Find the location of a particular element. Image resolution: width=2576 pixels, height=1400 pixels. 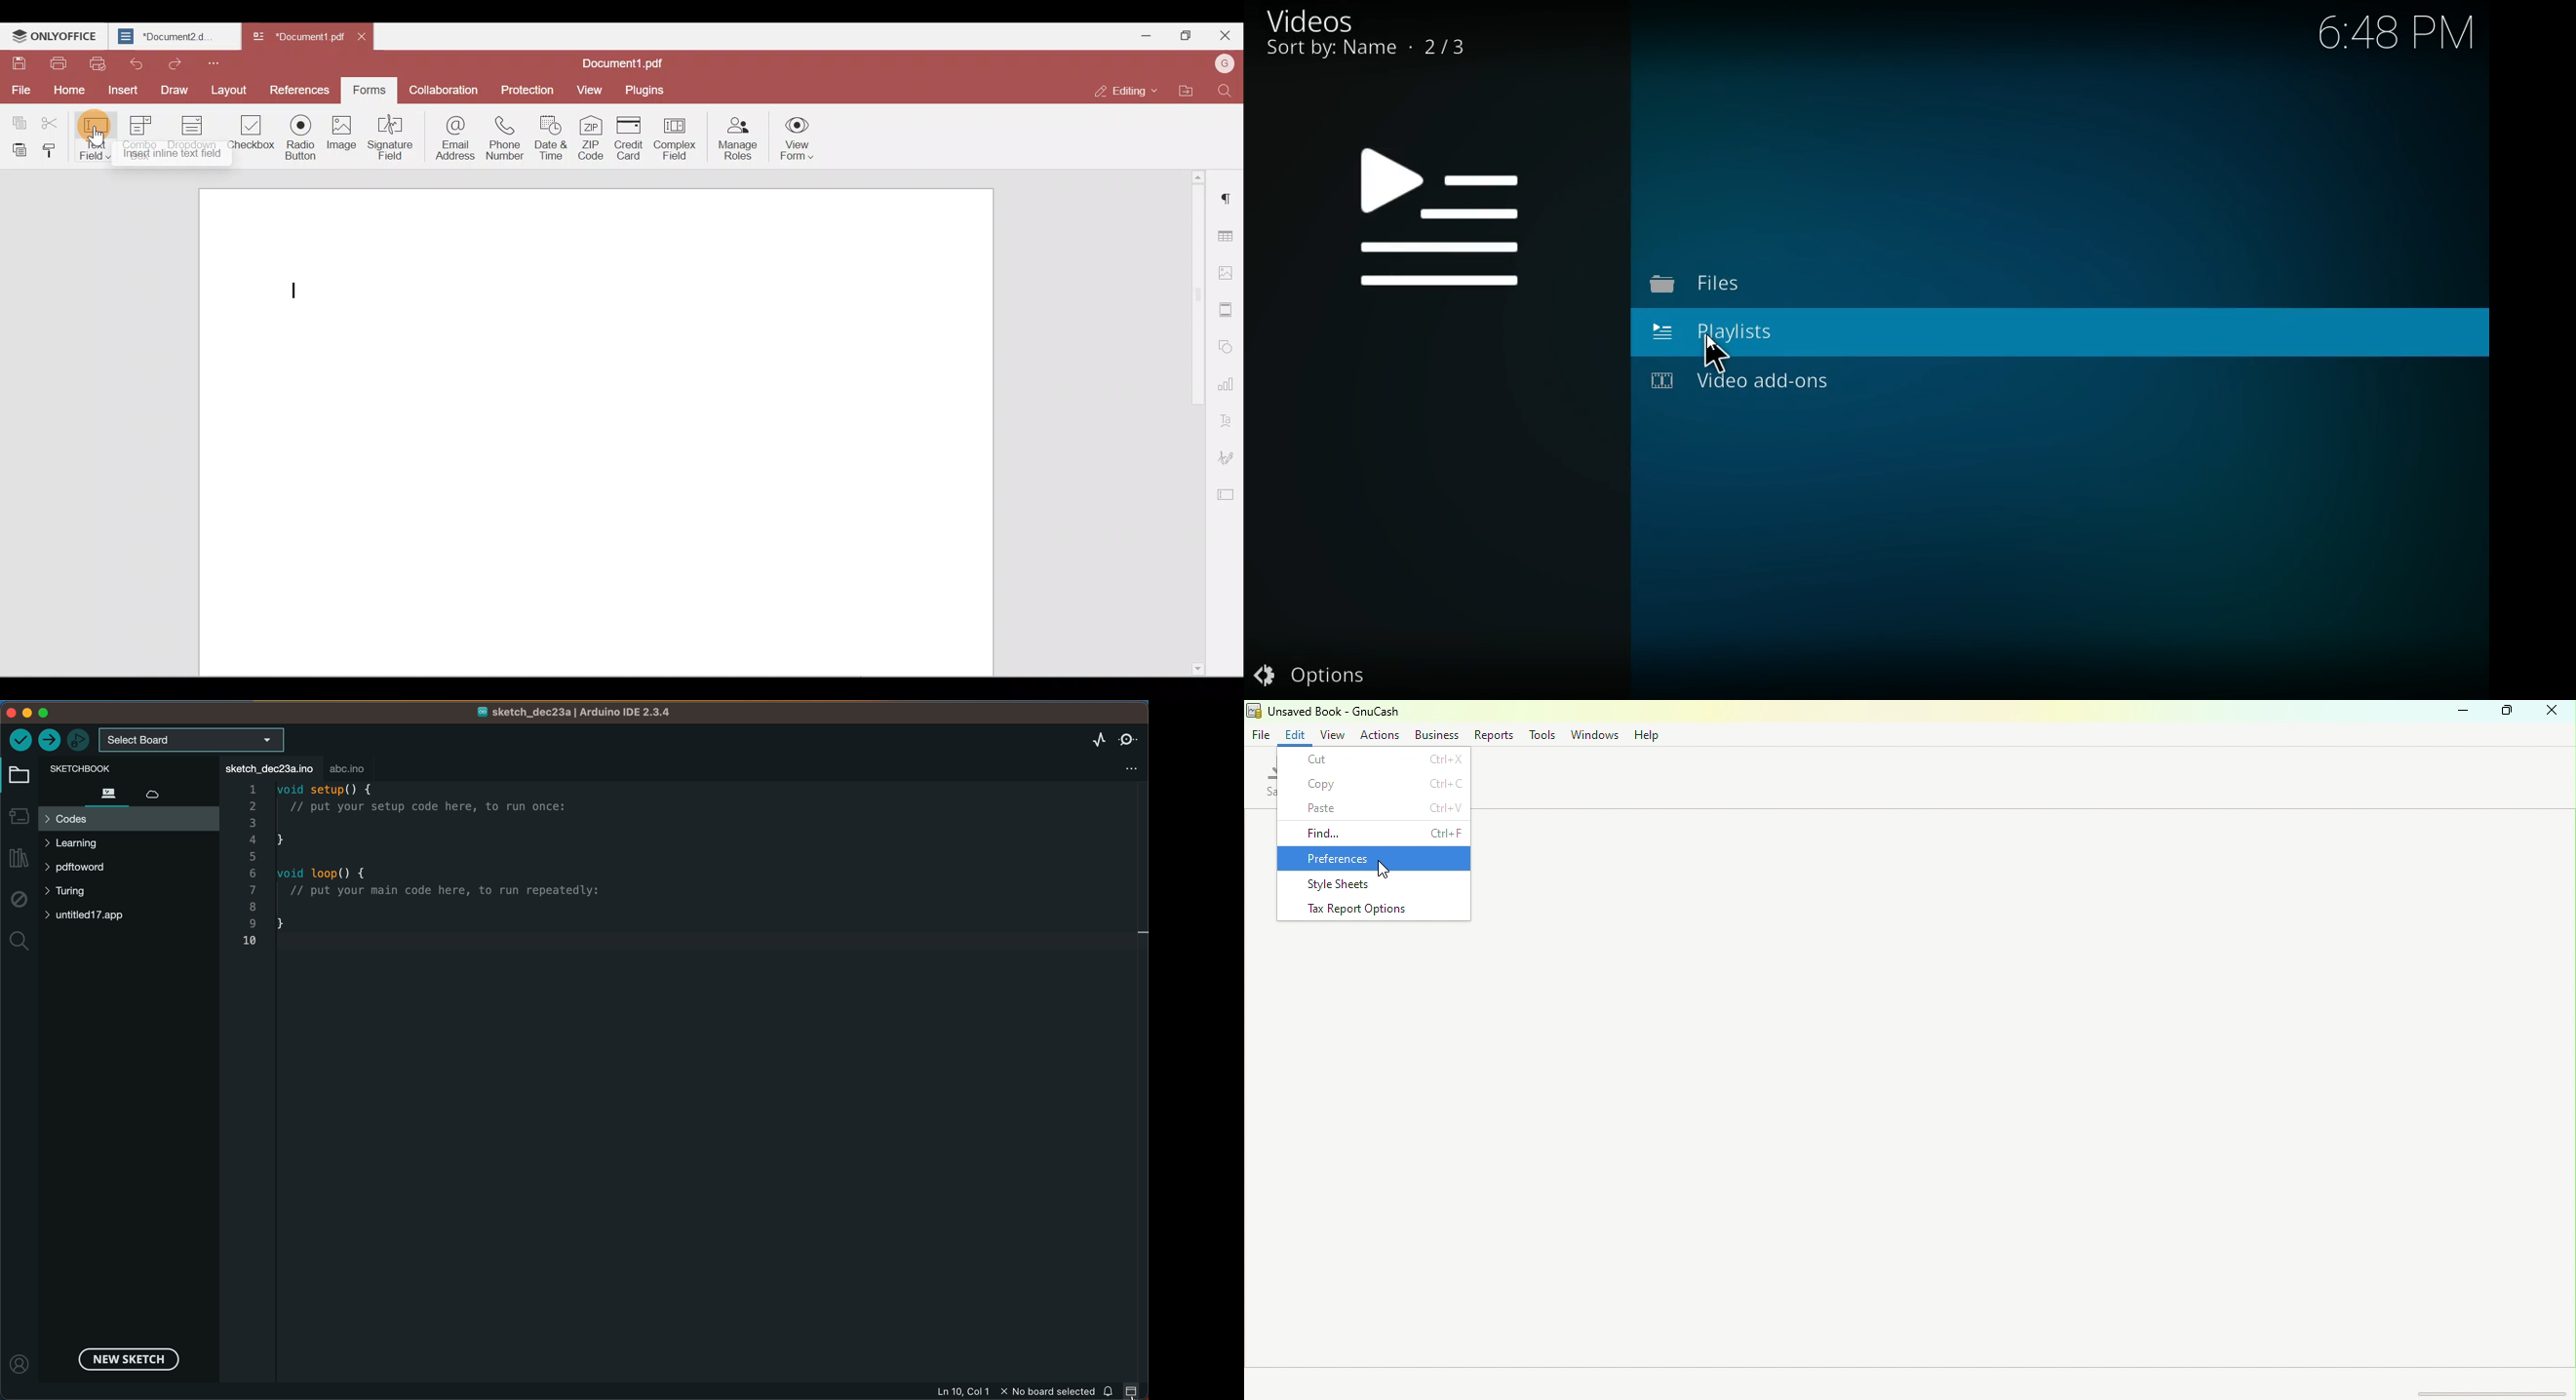

cursor is located at coordinates (1383, 870).